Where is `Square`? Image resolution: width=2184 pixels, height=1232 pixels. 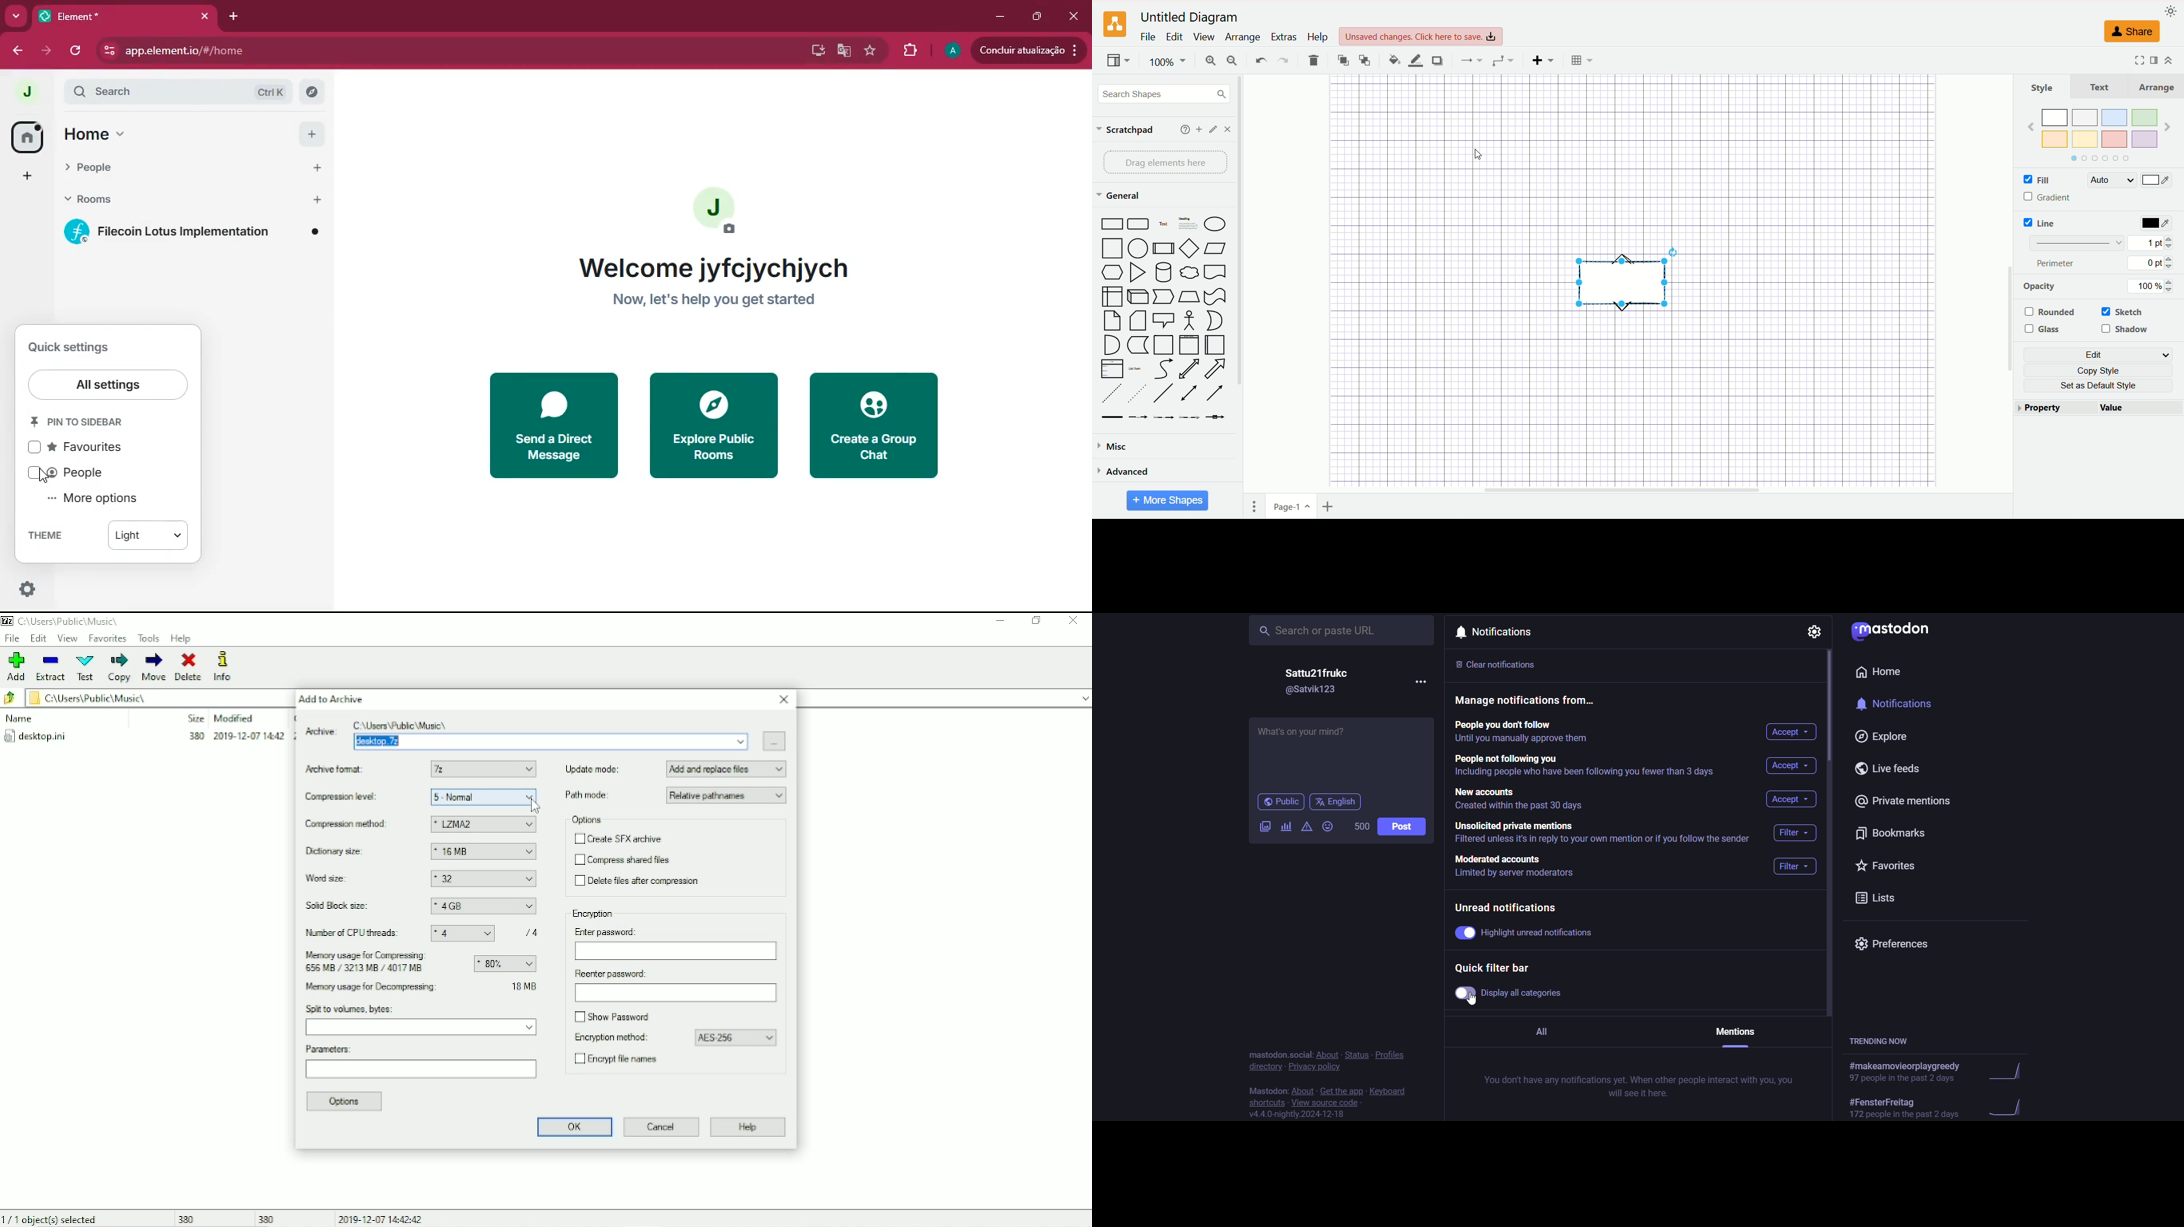 Square is located at coordinates (1111, 247).